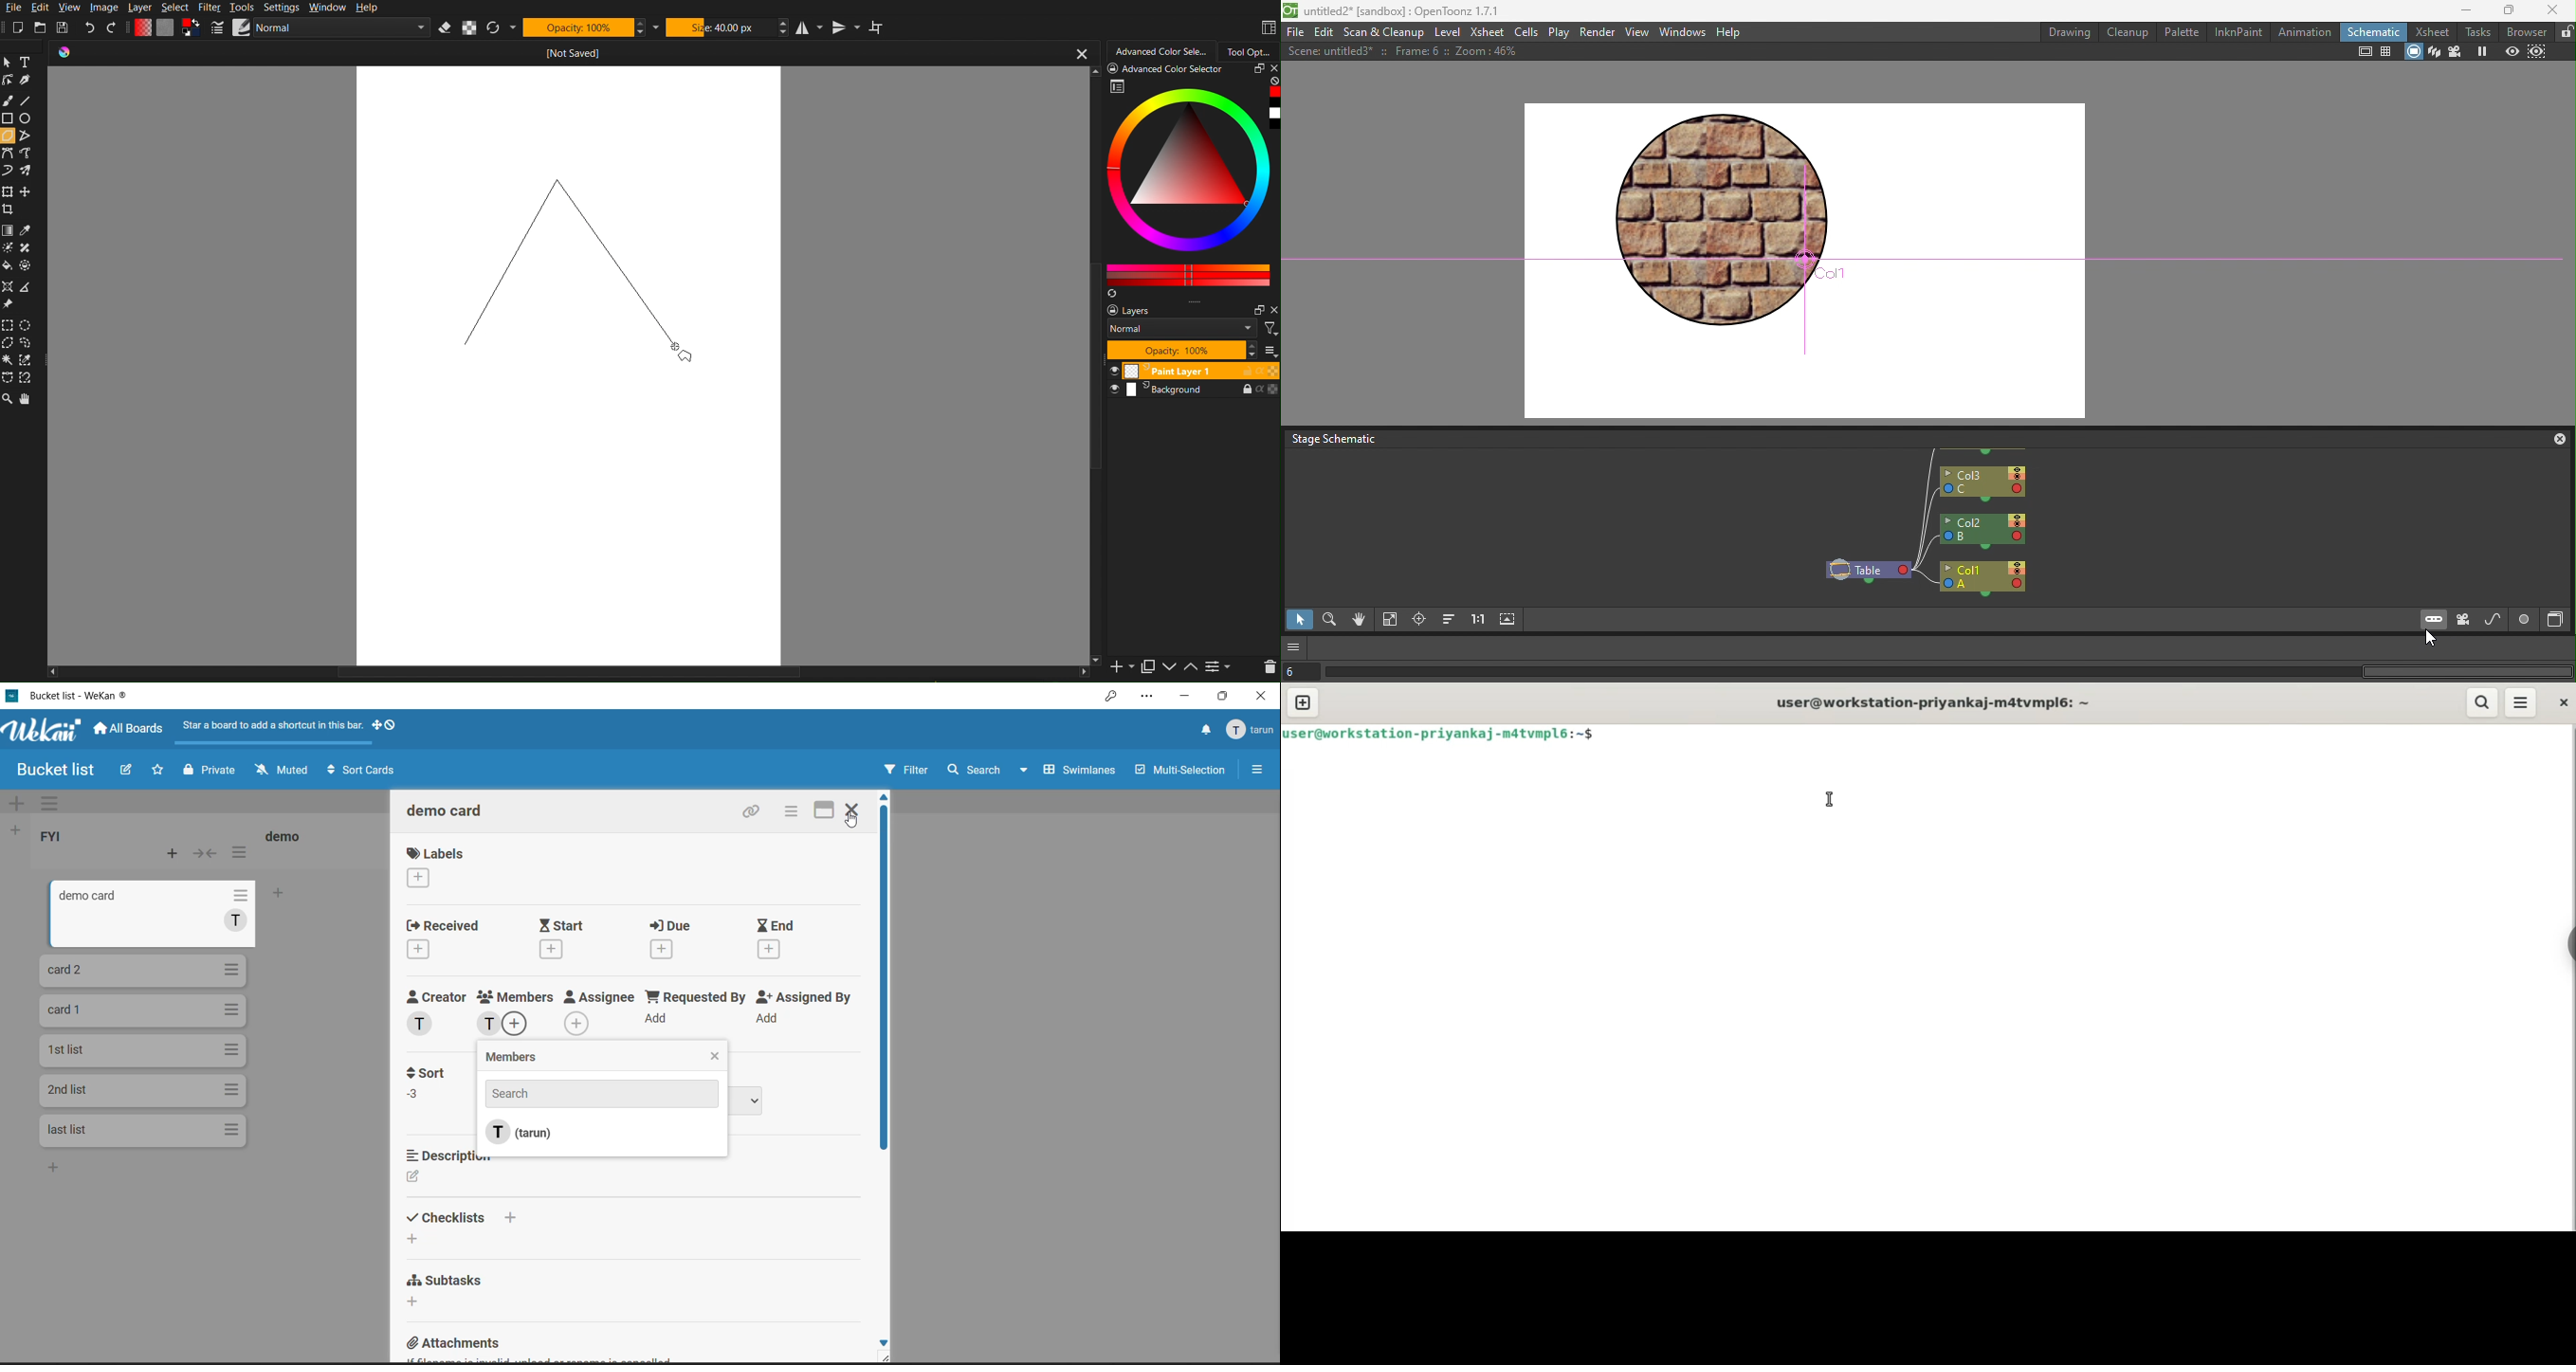 This screenshot has height=1372, width=2576. I want to click on card title, so click(67, 1088).